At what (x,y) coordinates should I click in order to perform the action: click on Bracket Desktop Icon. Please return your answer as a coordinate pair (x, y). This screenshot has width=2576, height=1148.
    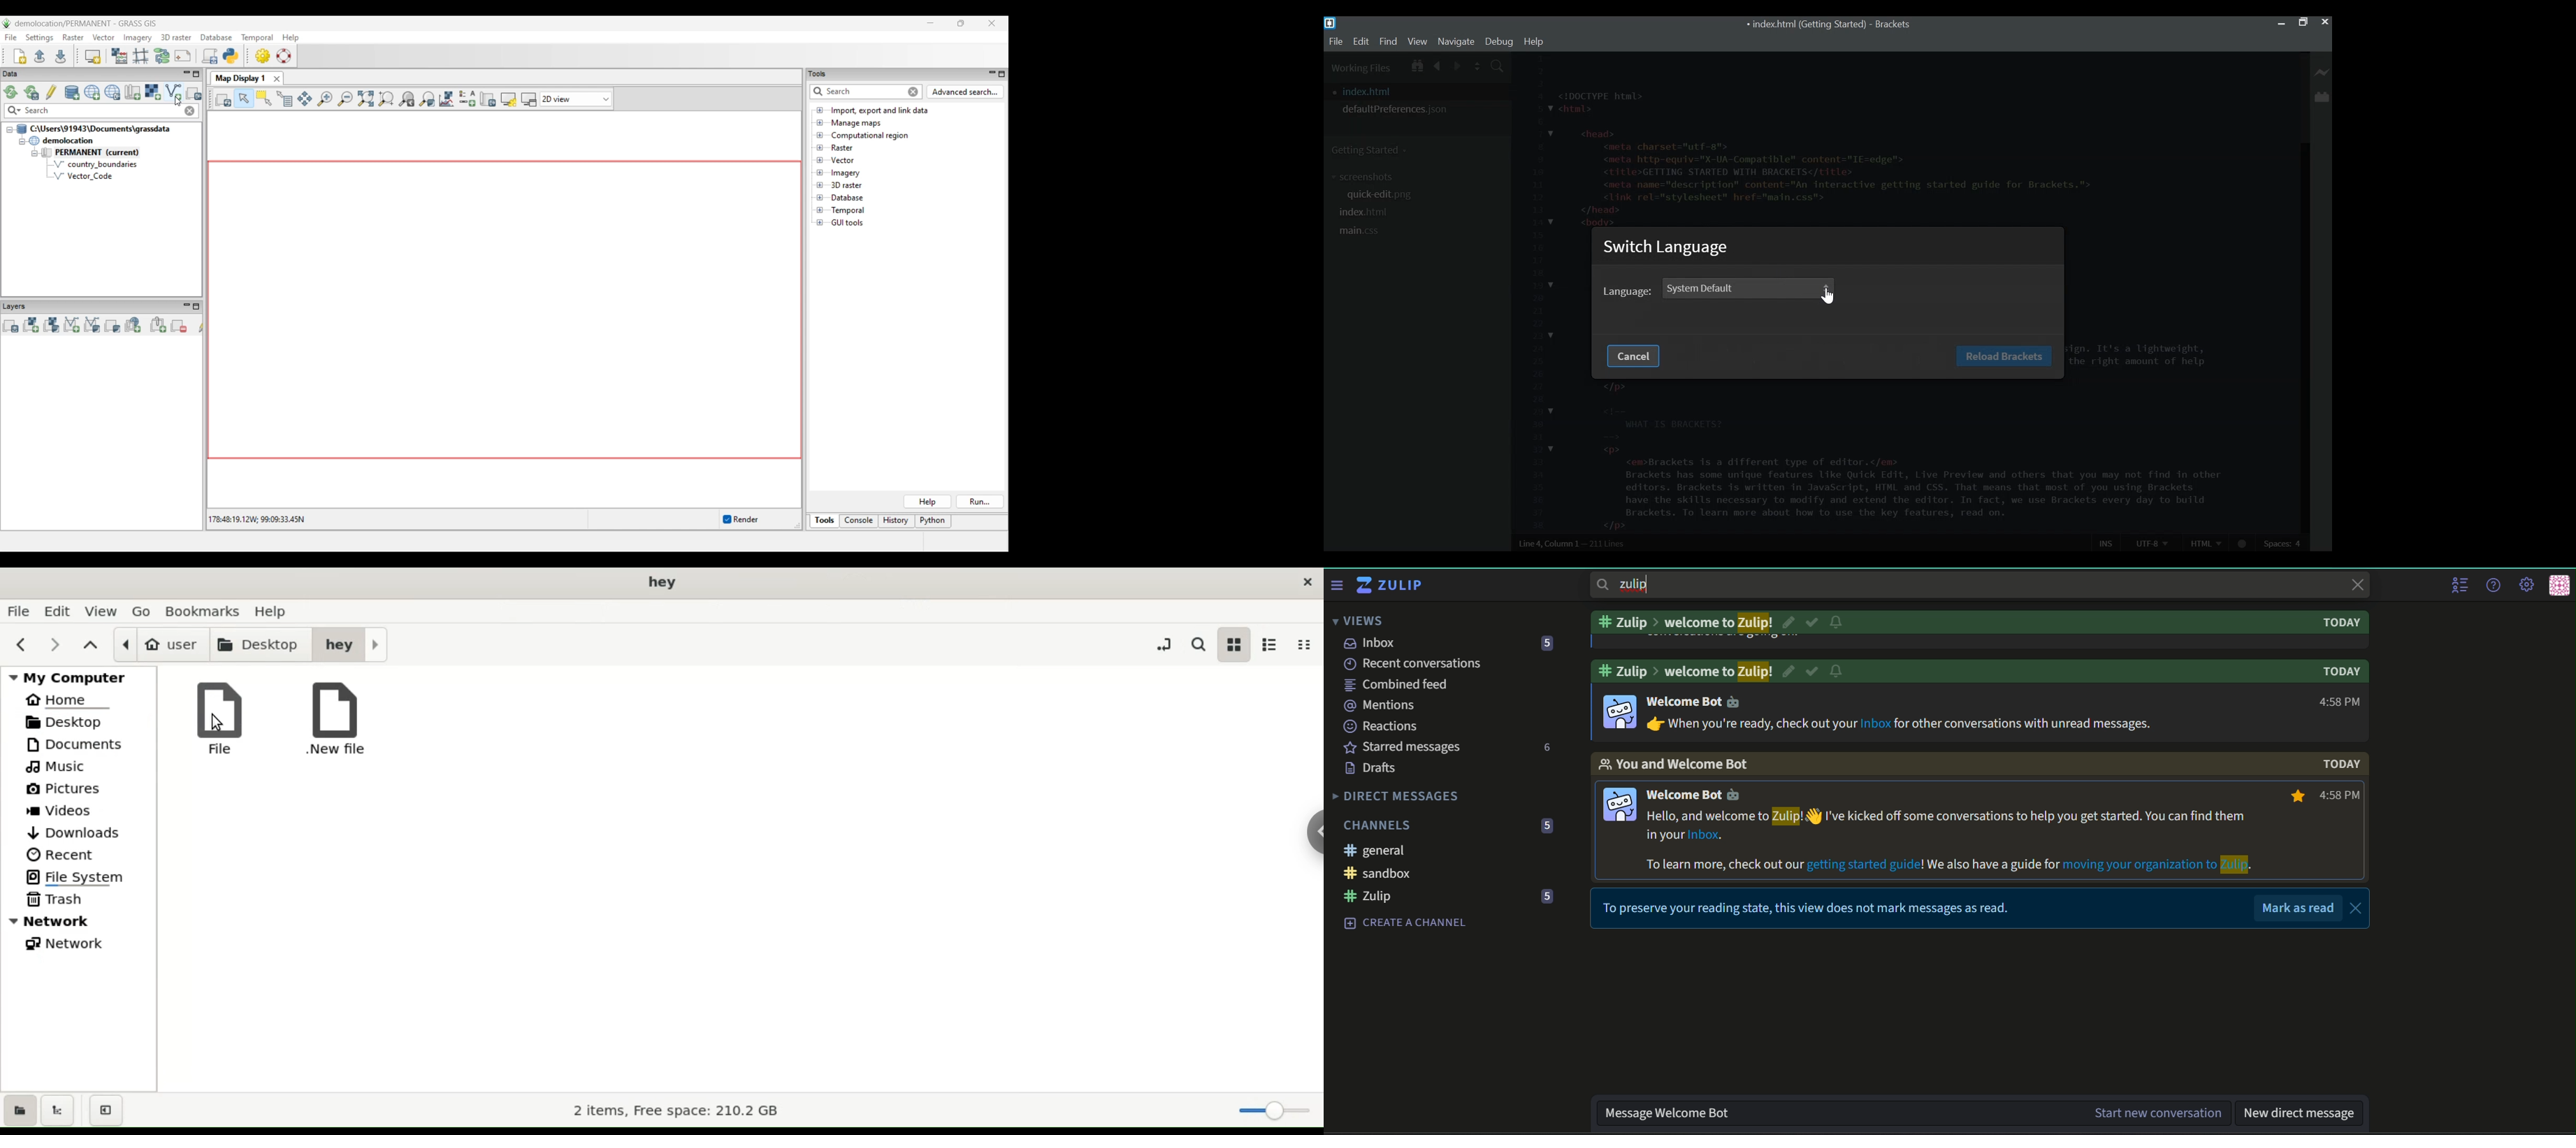
    Looking at the image, I should click on (1330, 23).